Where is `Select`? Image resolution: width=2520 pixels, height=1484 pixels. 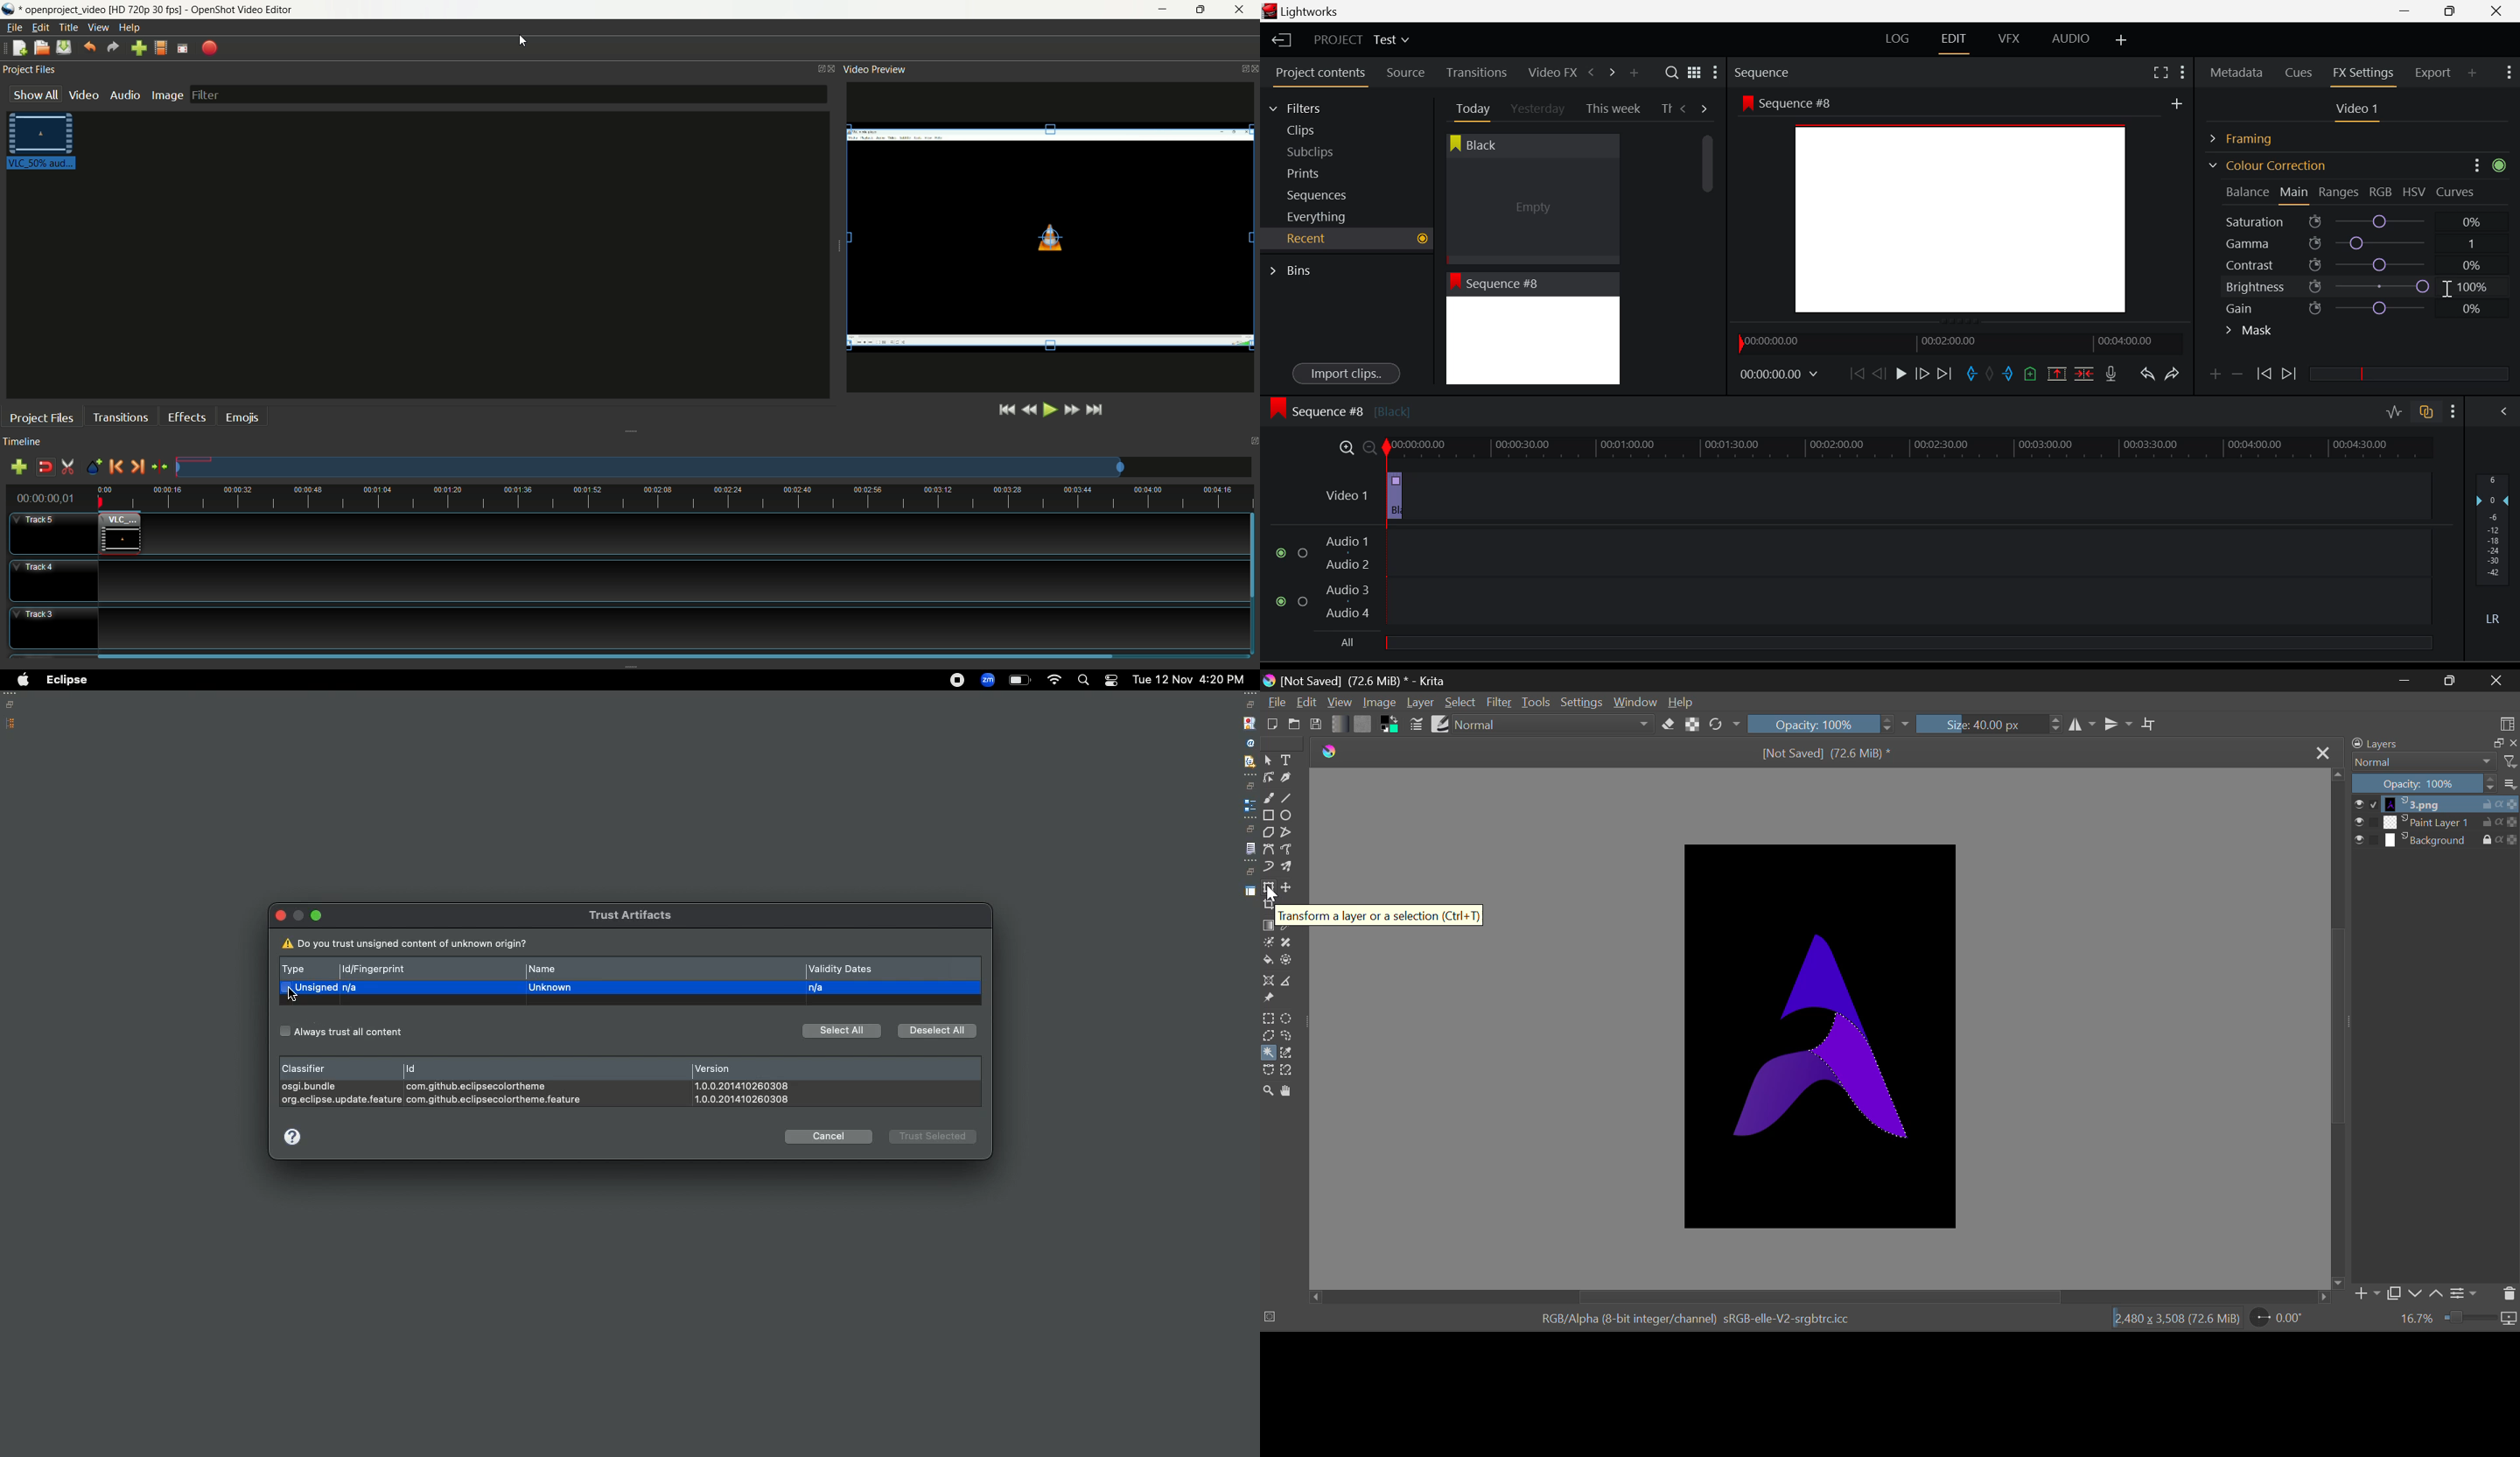
Select is located at coordinates (1461, 702).